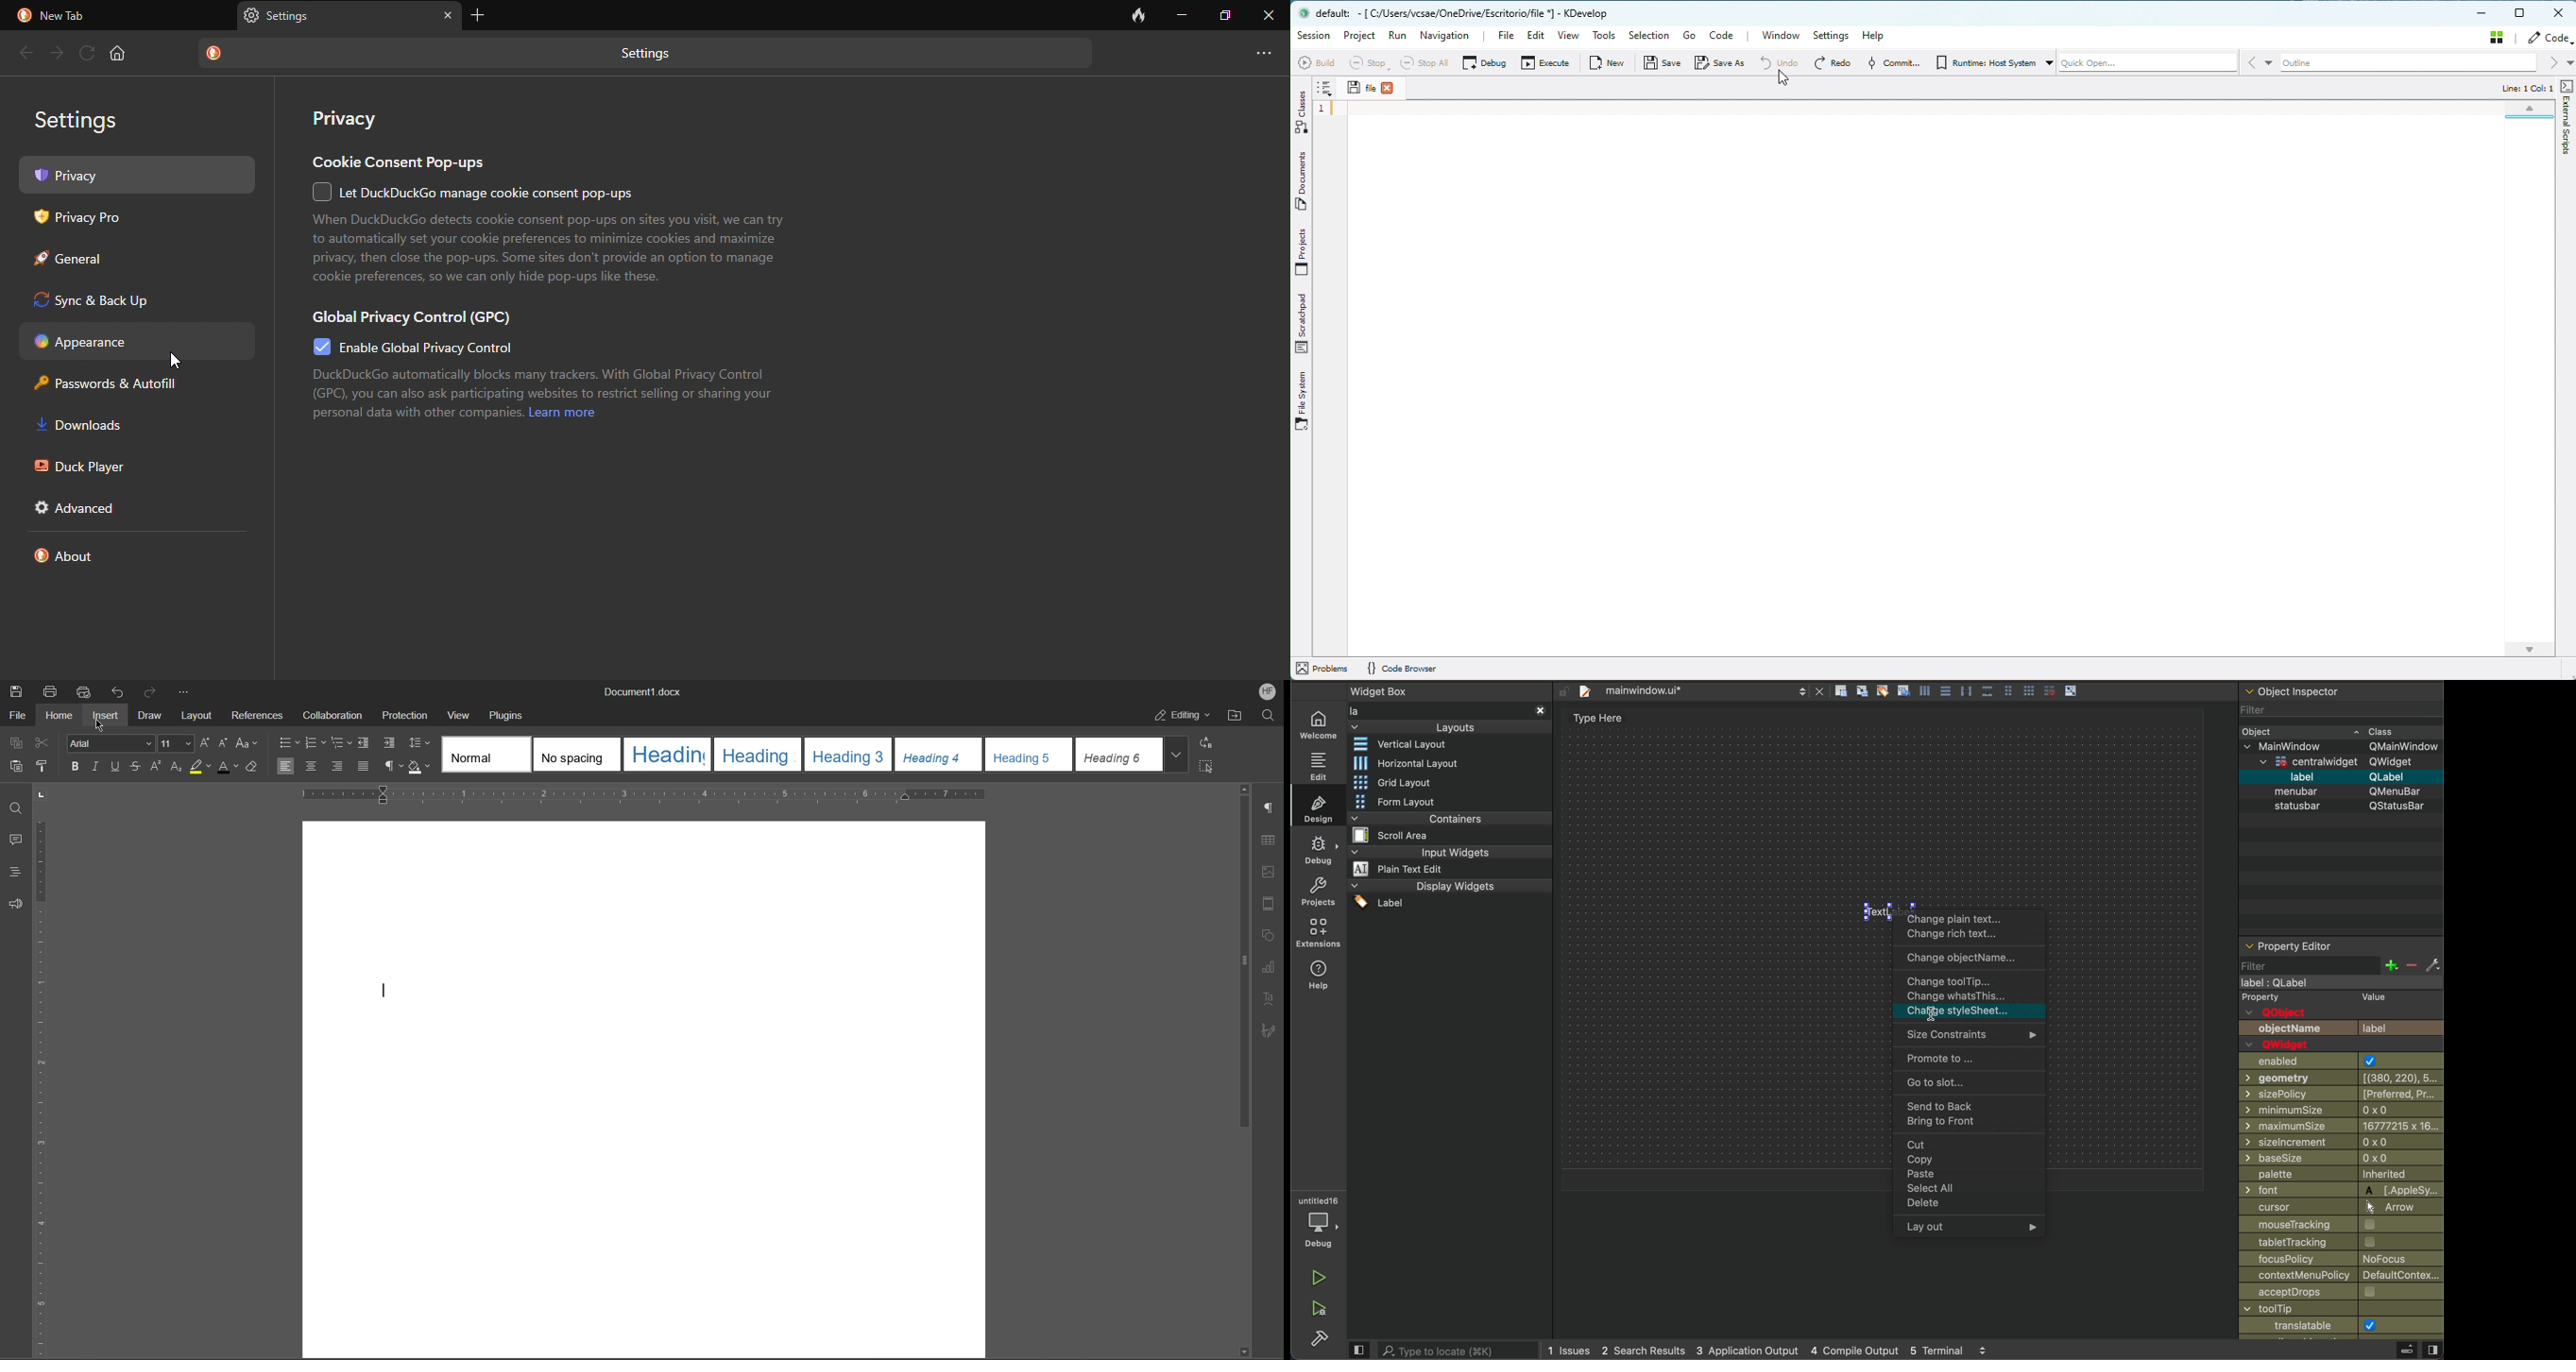 Image resolution: width=2576 pixels, height=1372 pixels. What do you see at coordinates (13, 902) in the screenshot?
I see `Feedback and Support` at bounding box center [13, 902].